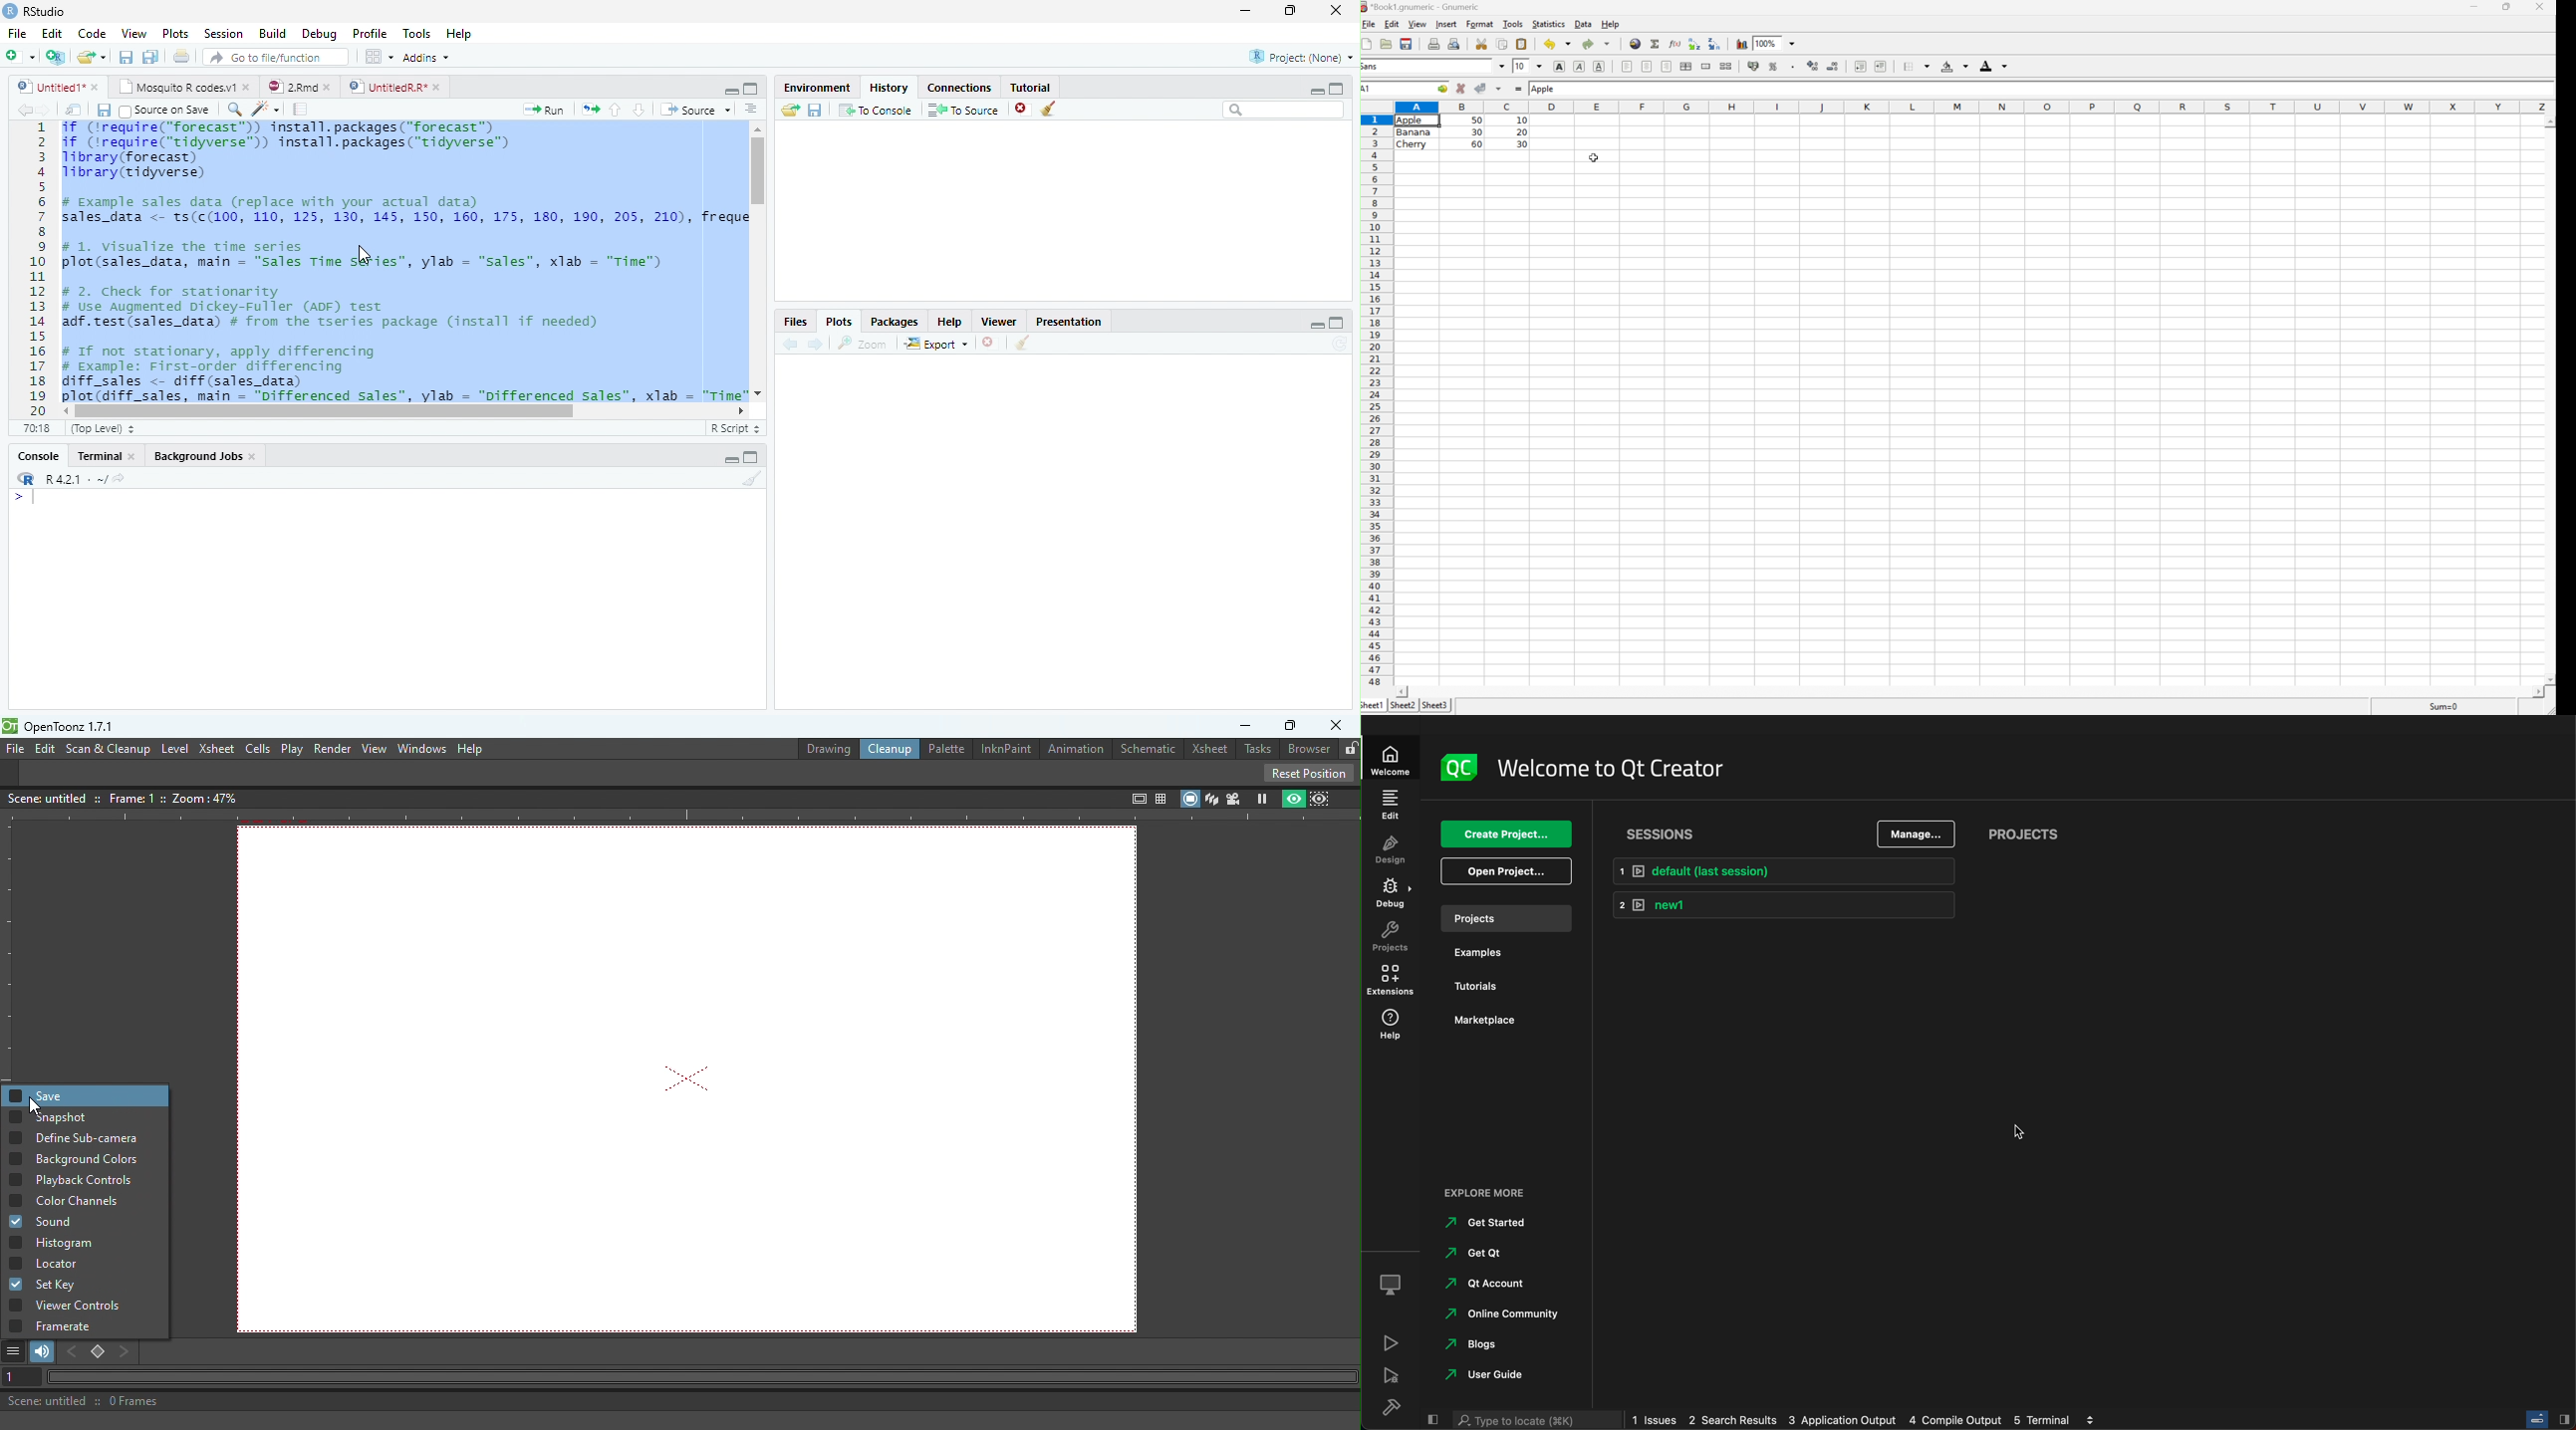 The image size is (2576, 1456). Describe the element at coordinates (1437, 705) in the screenshot. I see `sheet3` at that location.